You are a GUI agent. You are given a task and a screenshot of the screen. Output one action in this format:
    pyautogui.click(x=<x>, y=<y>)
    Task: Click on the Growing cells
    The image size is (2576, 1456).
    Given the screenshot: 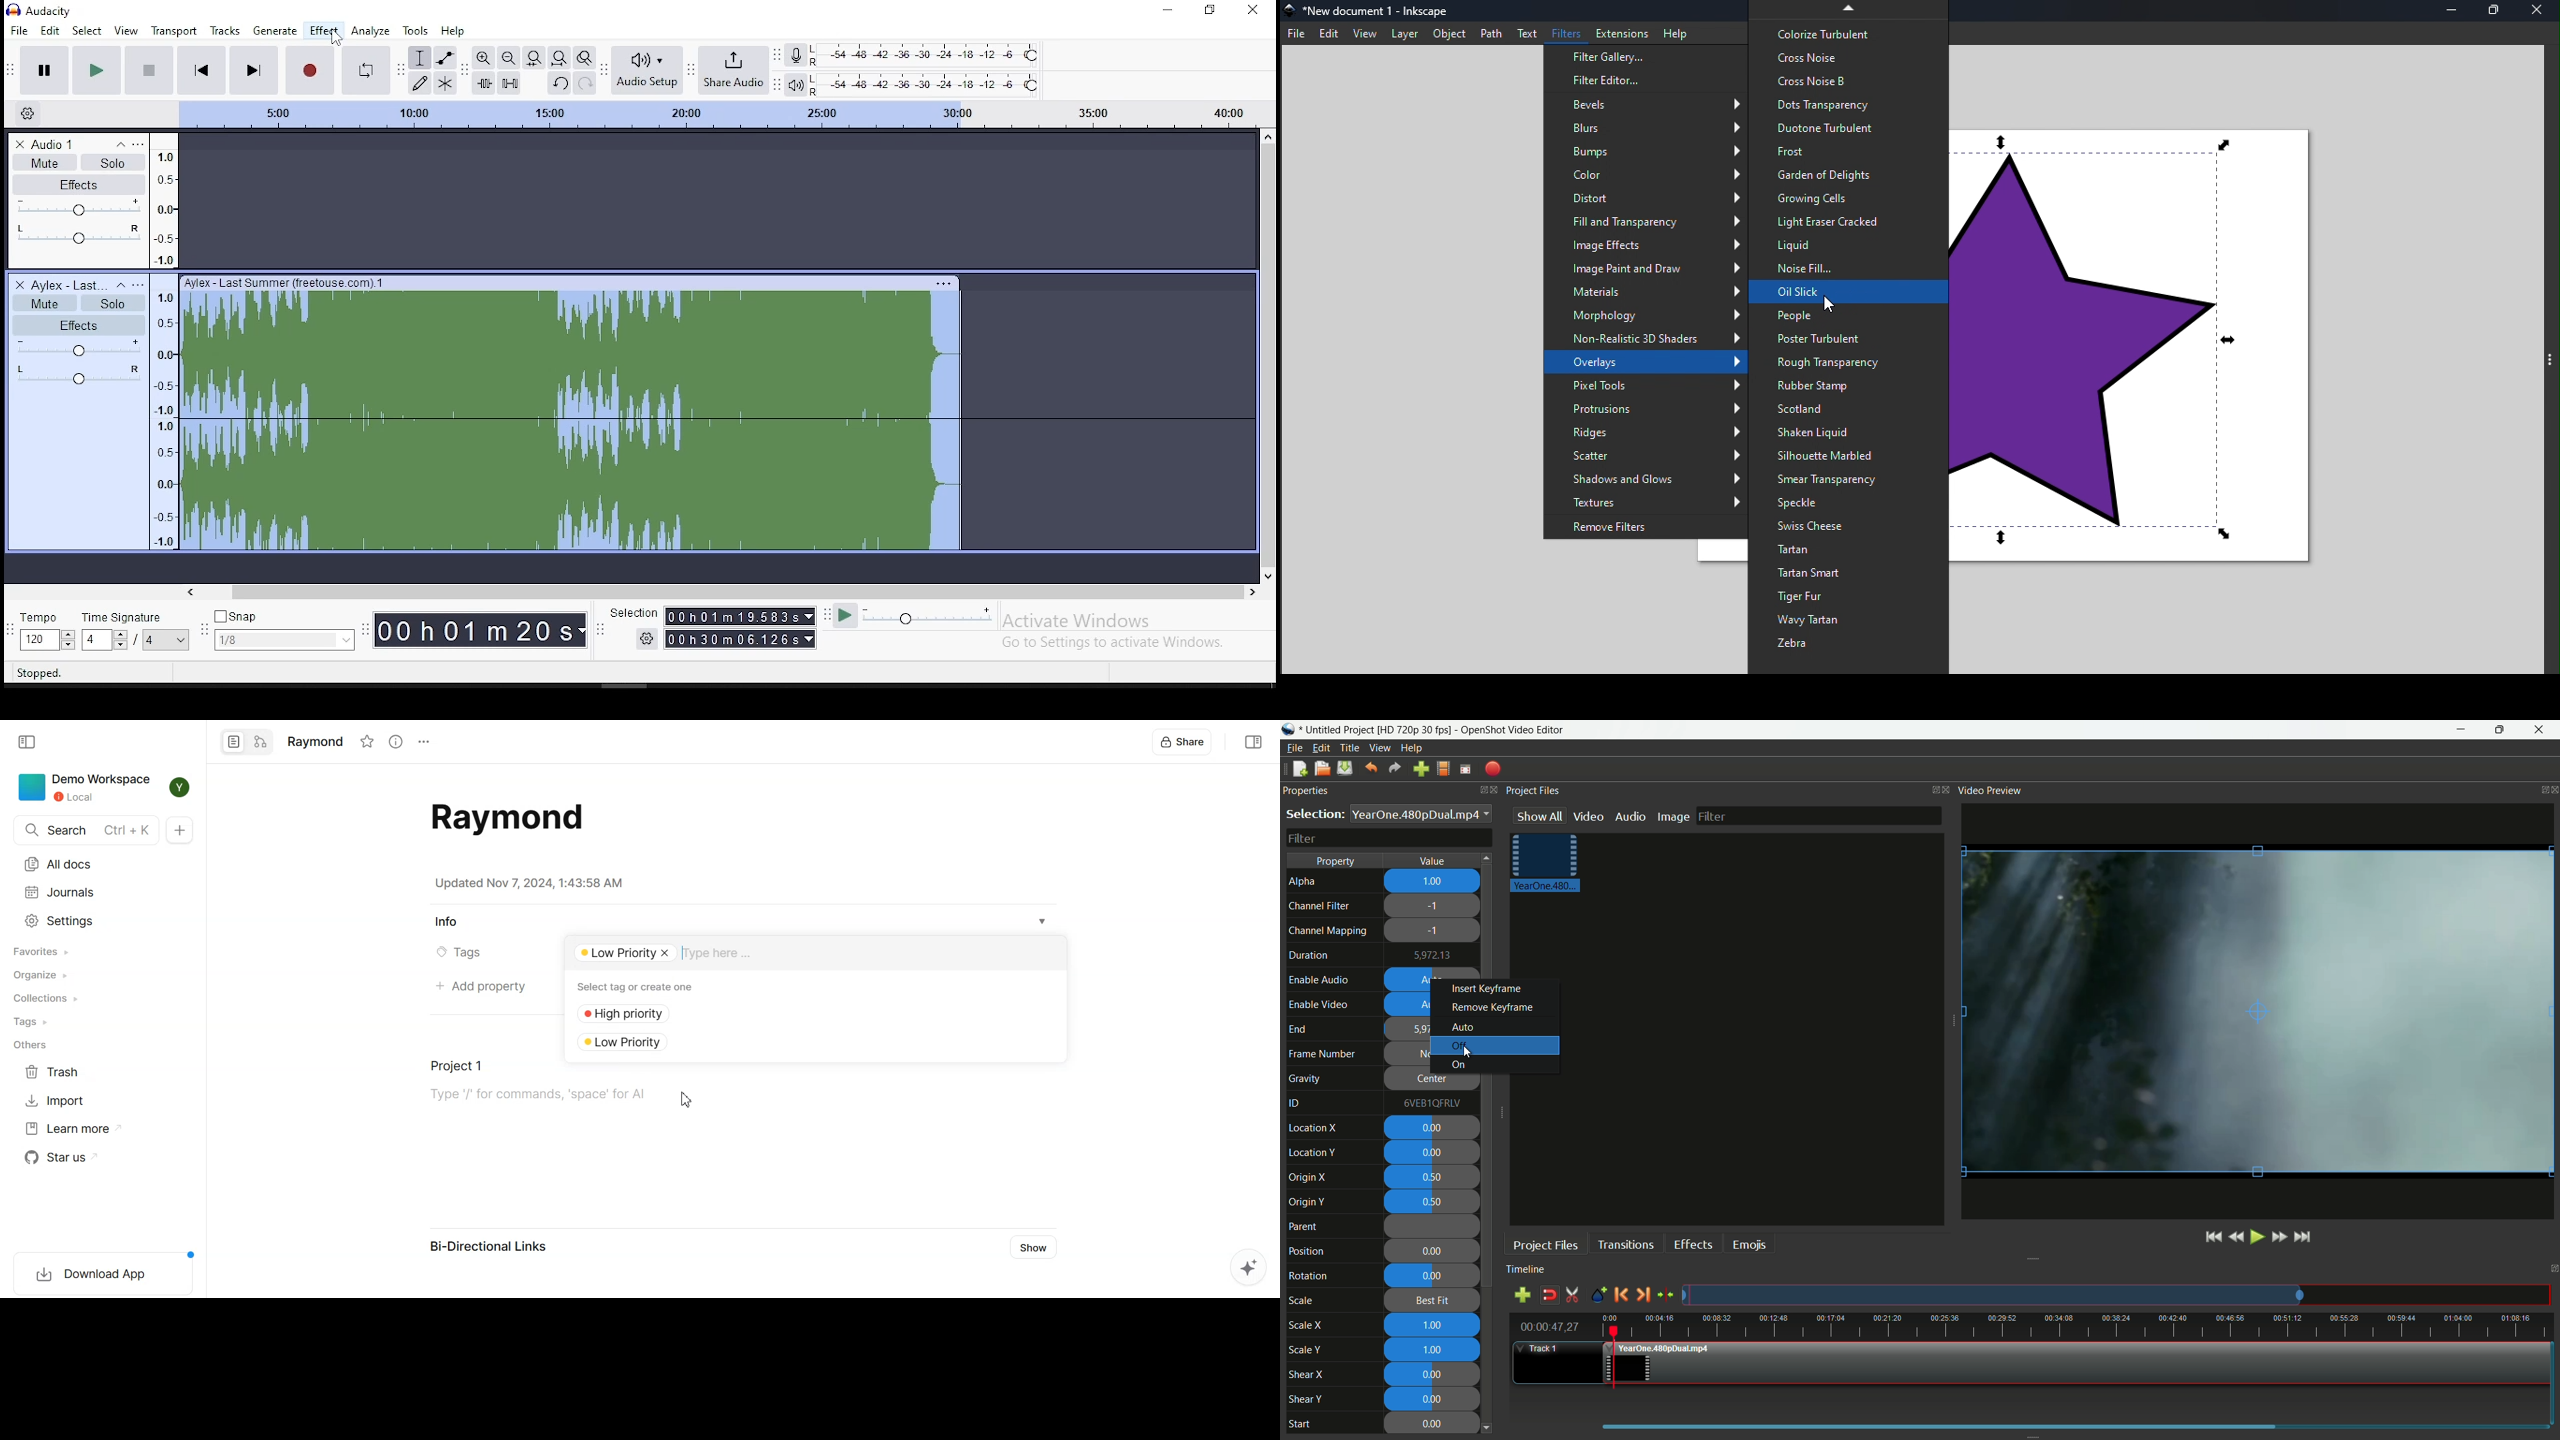 What is the action you would take?
    pyautogui.click(x=1847, y=197)
    